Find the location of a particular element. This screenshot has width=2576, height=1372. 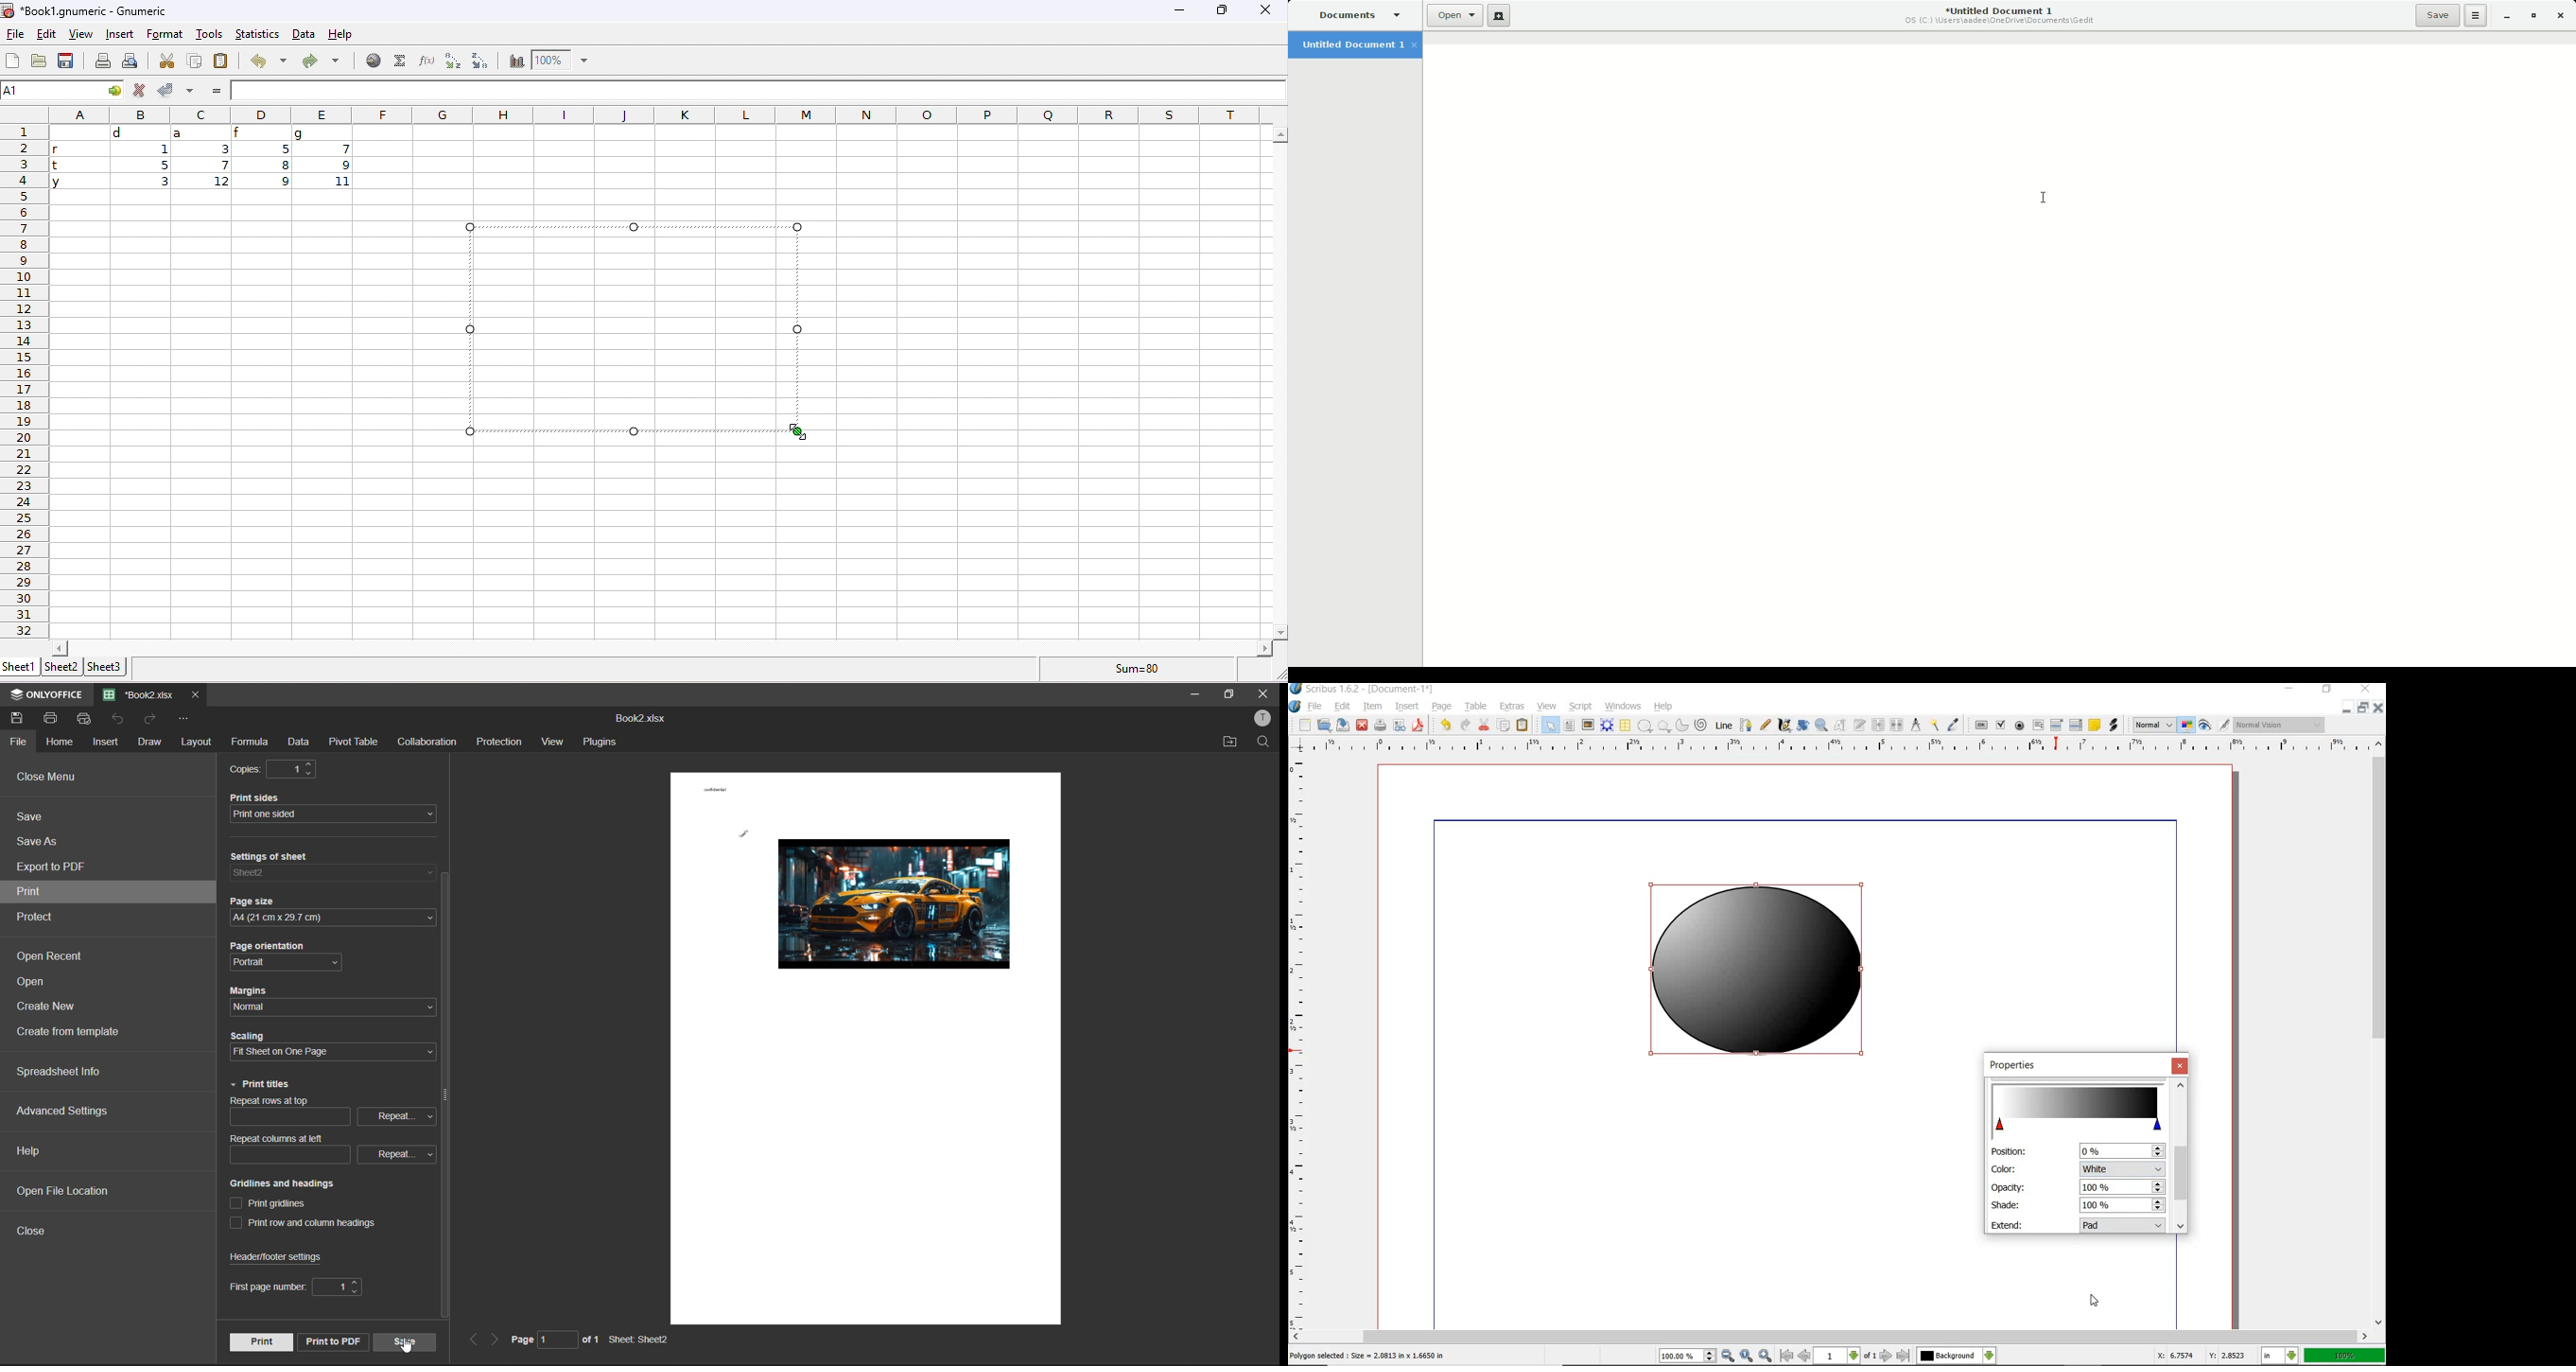

maximize is located at coordinates (1229, 694).